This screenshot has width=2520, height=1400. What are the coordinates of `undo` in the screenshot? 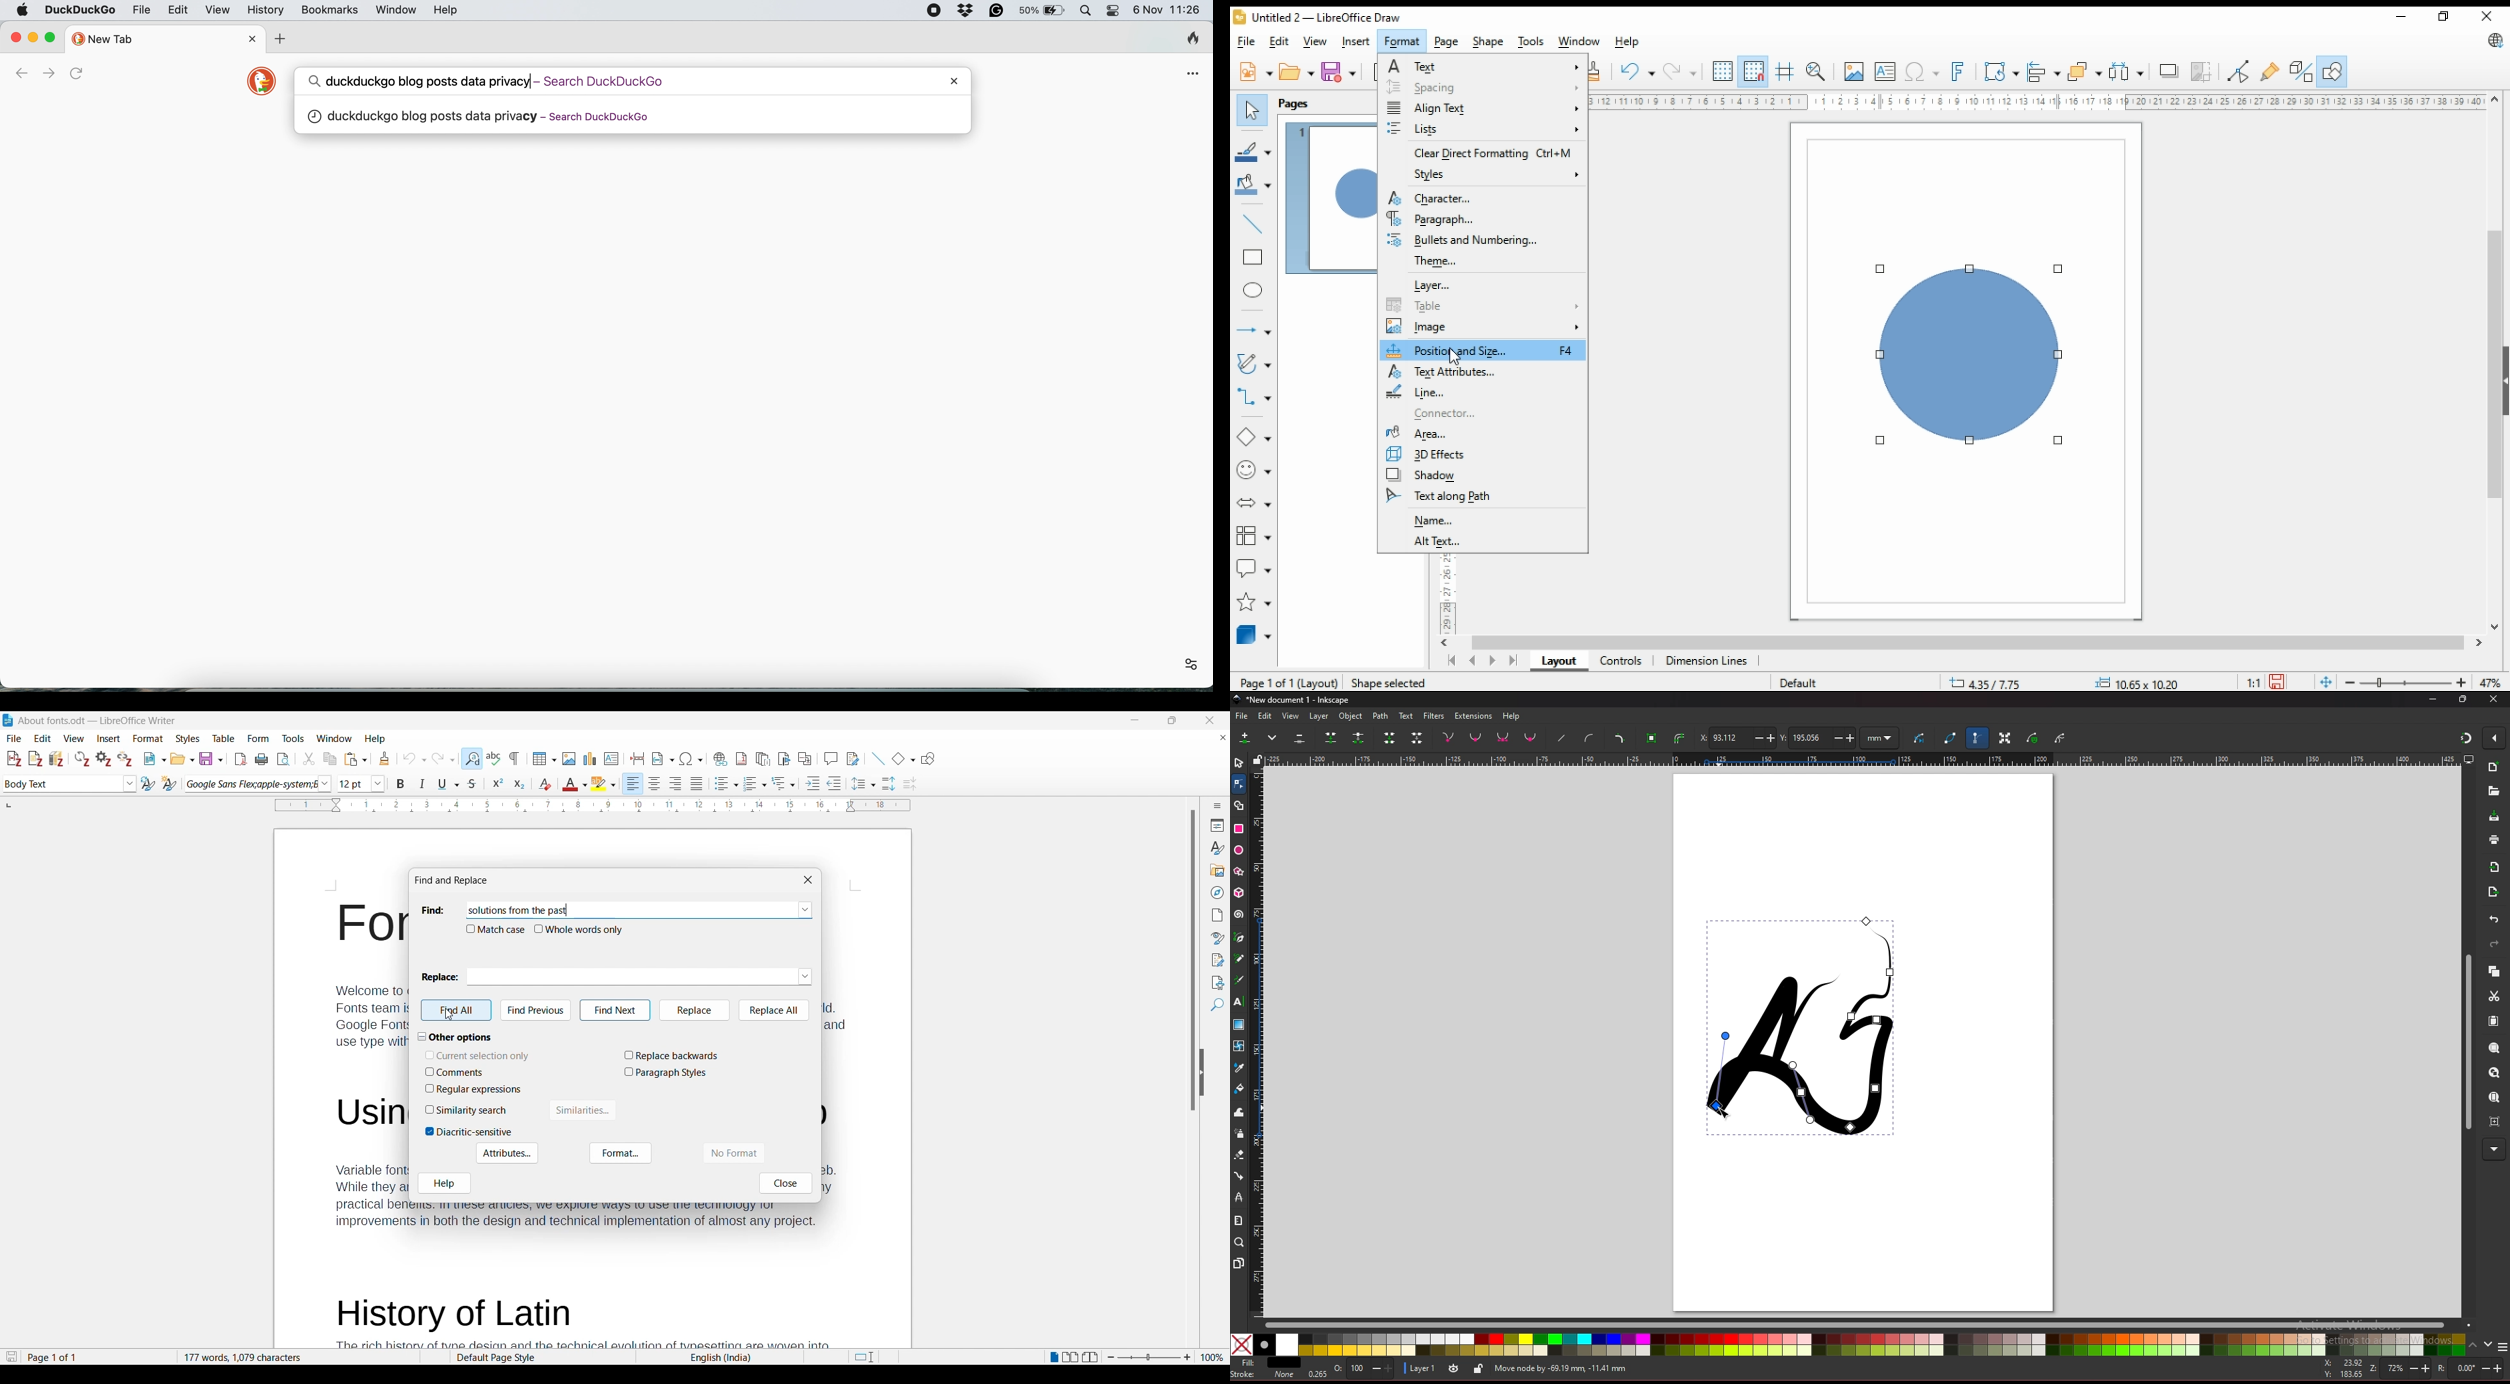 It's located at (1637, 72).